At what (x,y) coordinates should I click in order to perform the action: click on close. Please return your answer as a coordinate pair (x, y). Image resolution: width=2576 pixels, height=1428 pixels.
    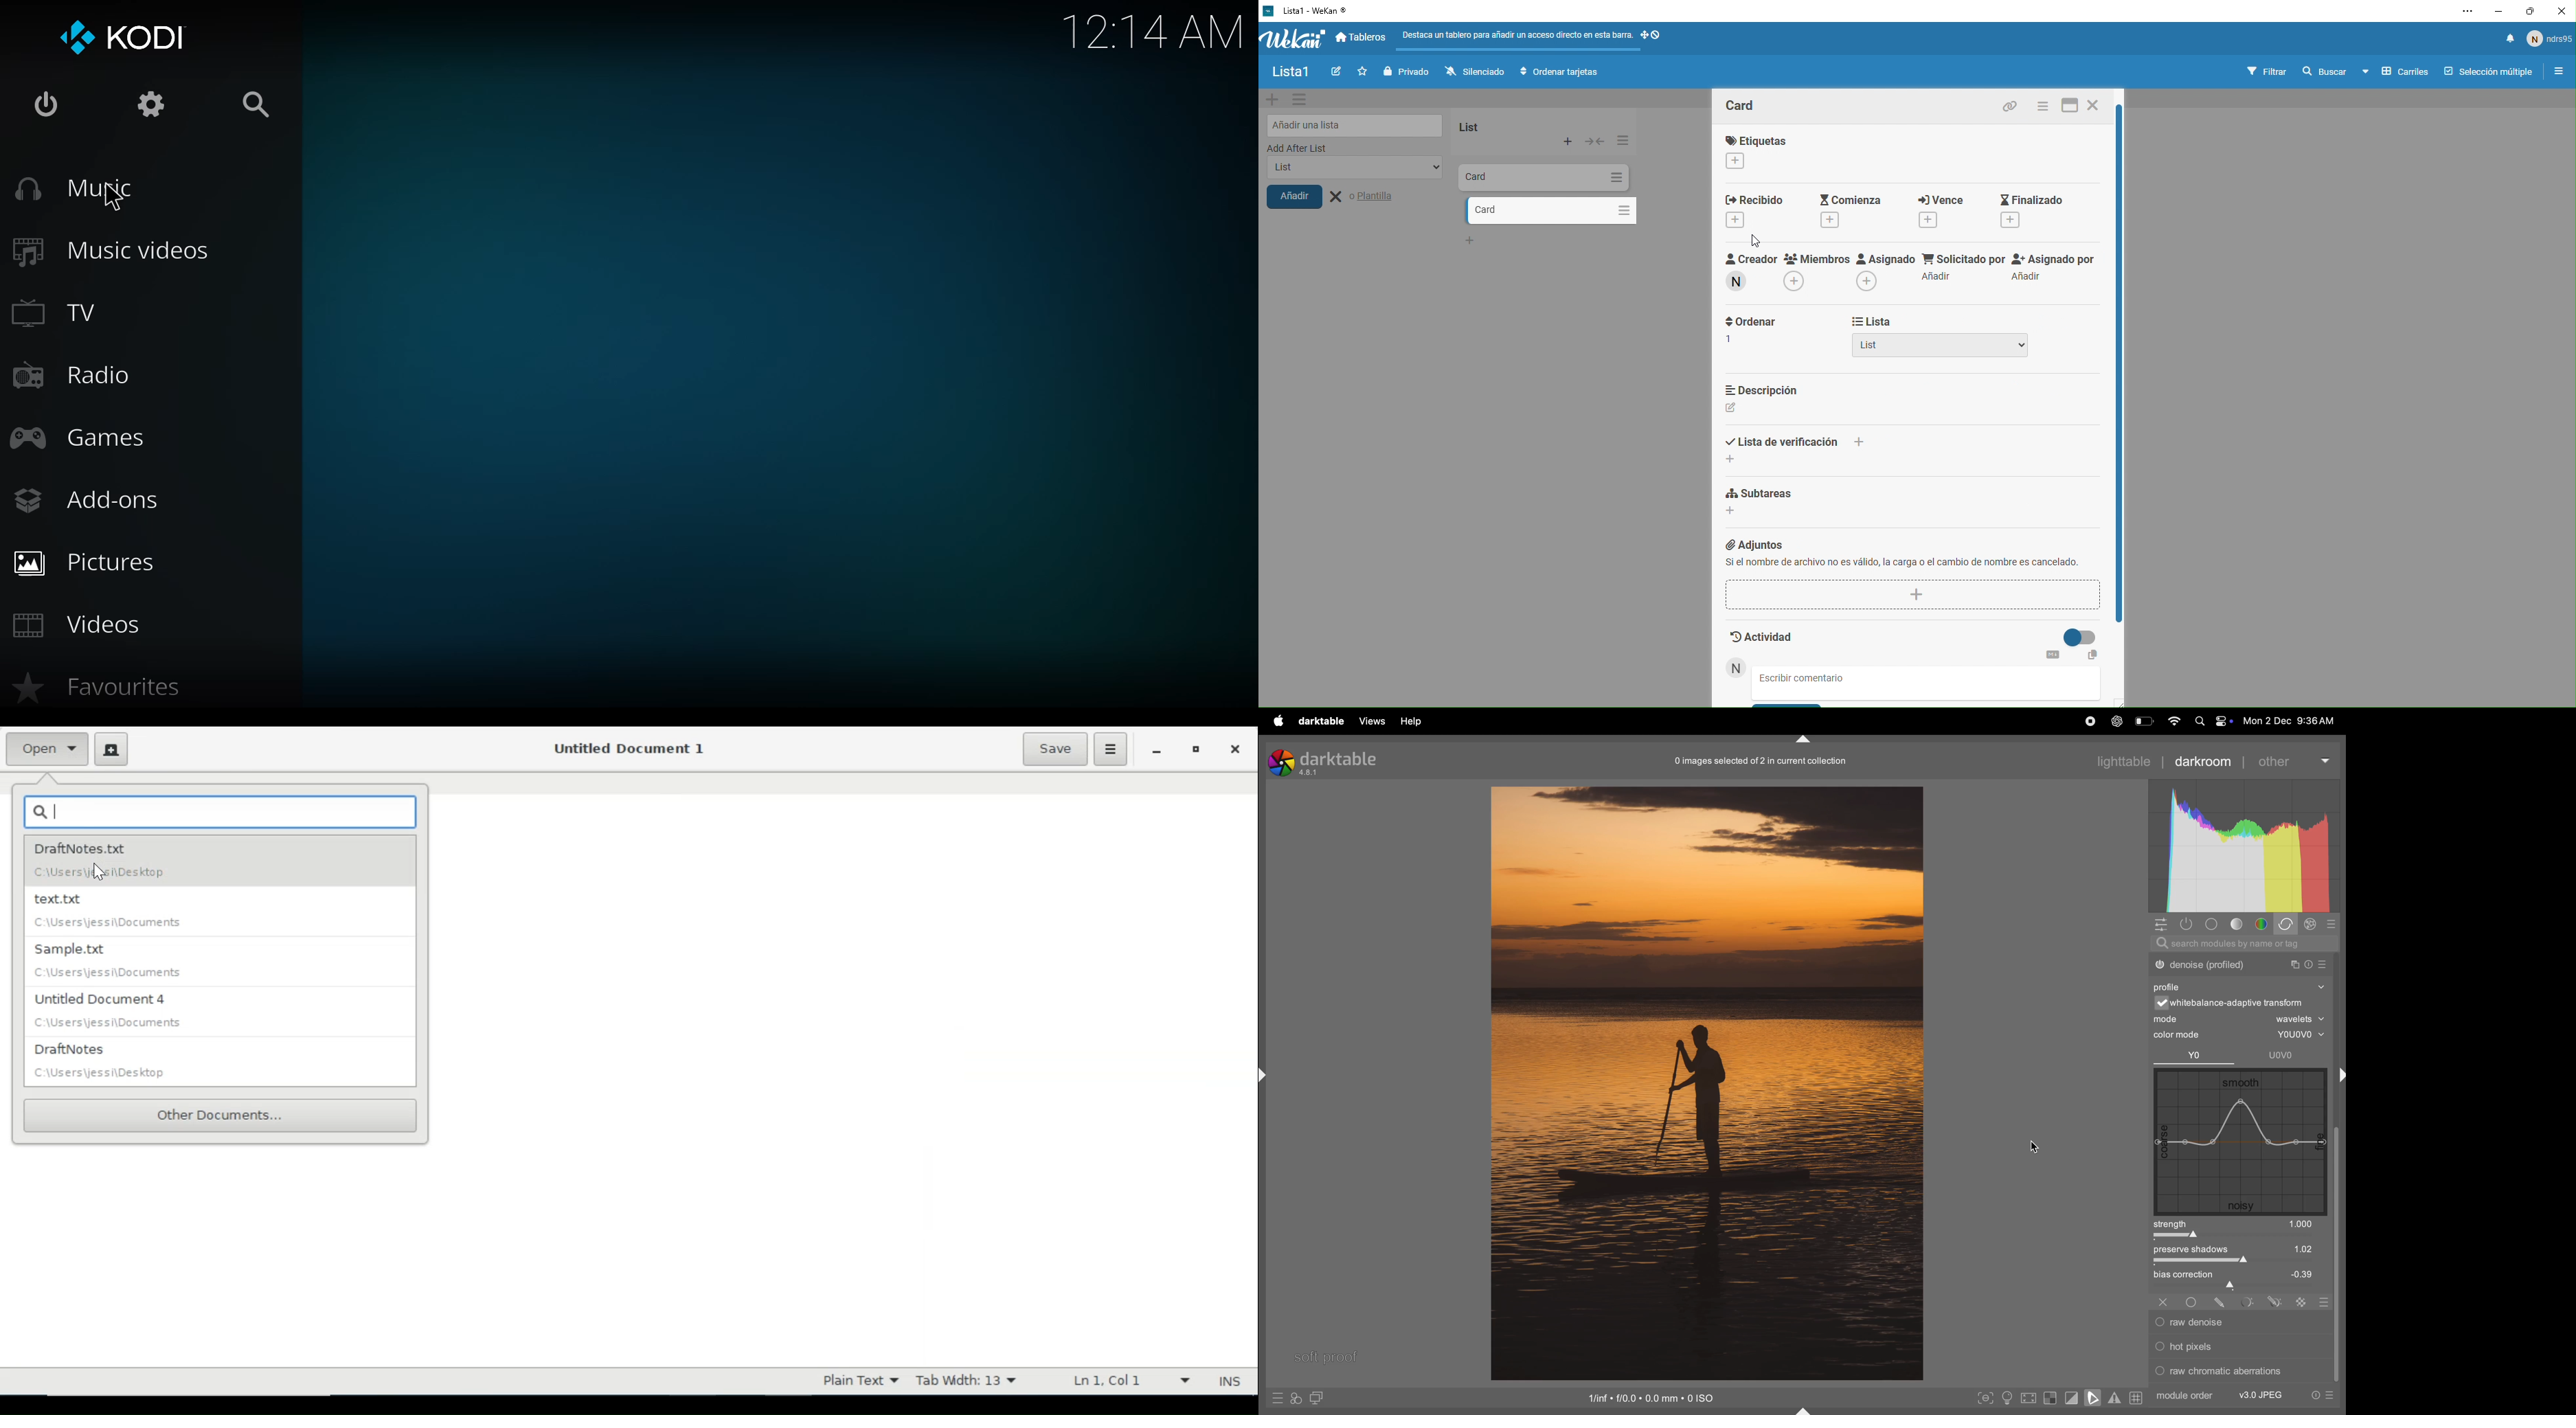
    Looking at the image, I should click on (2562, 10).